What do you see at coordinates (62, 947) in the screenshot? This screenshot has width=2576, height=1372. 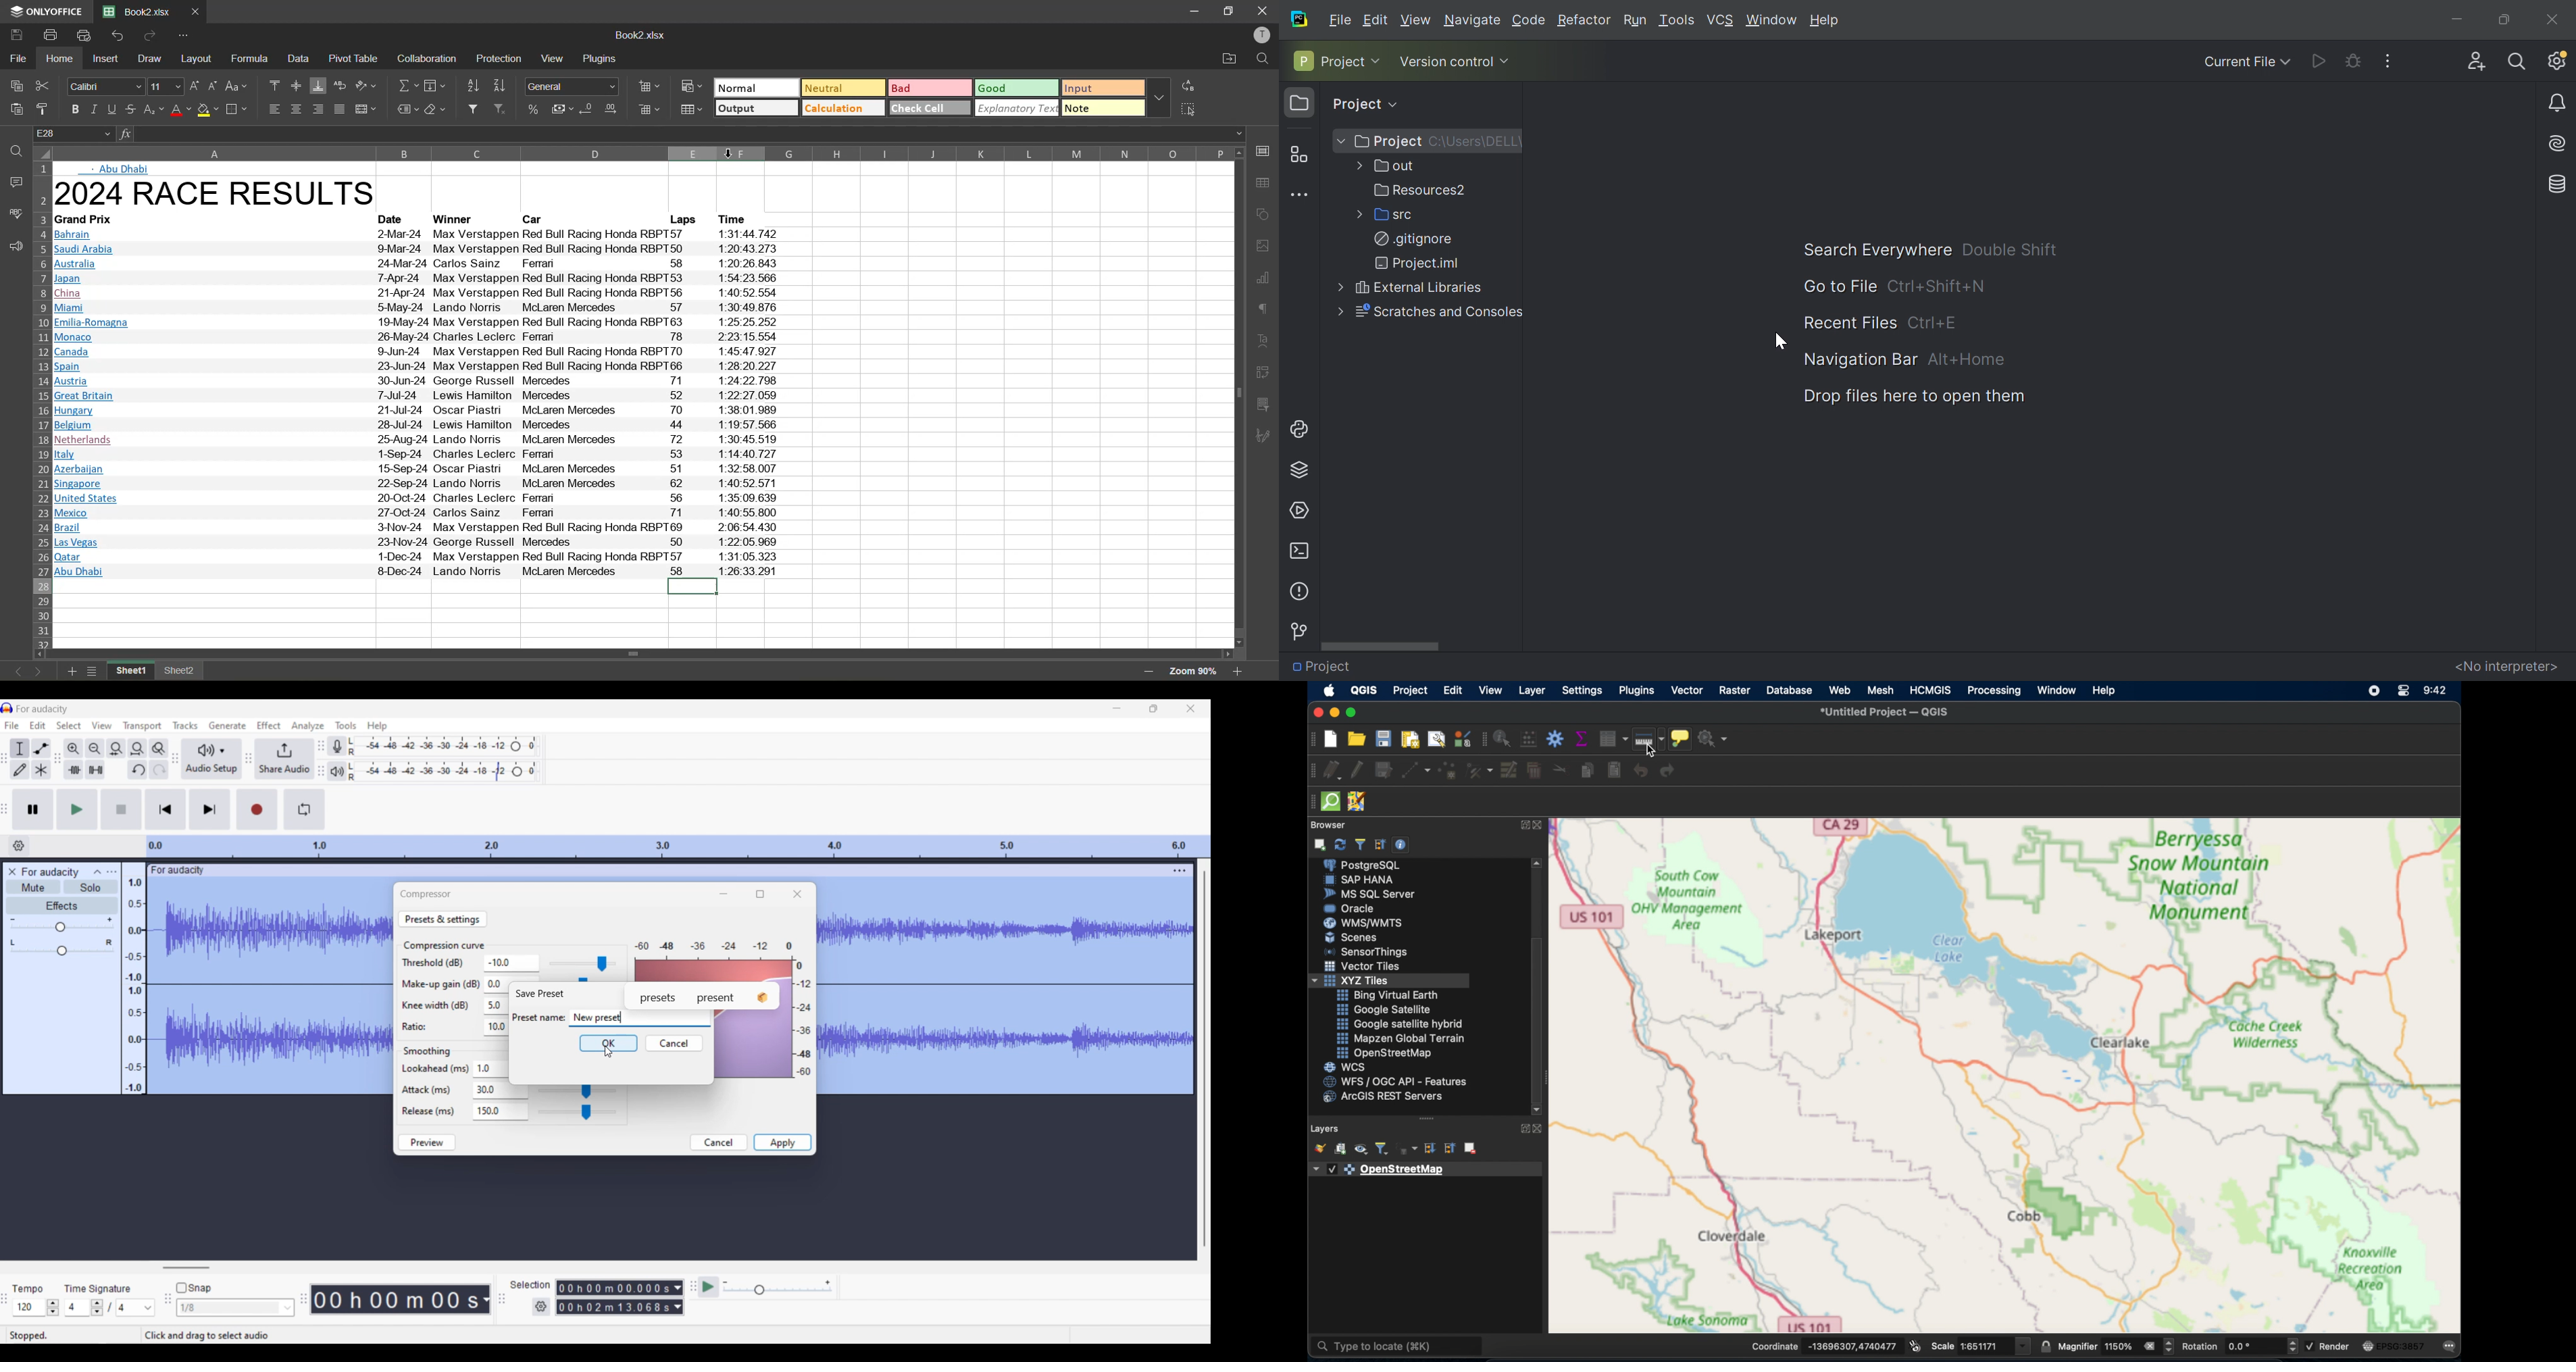 I see `Pan slide` at bounding box center [62, 947].